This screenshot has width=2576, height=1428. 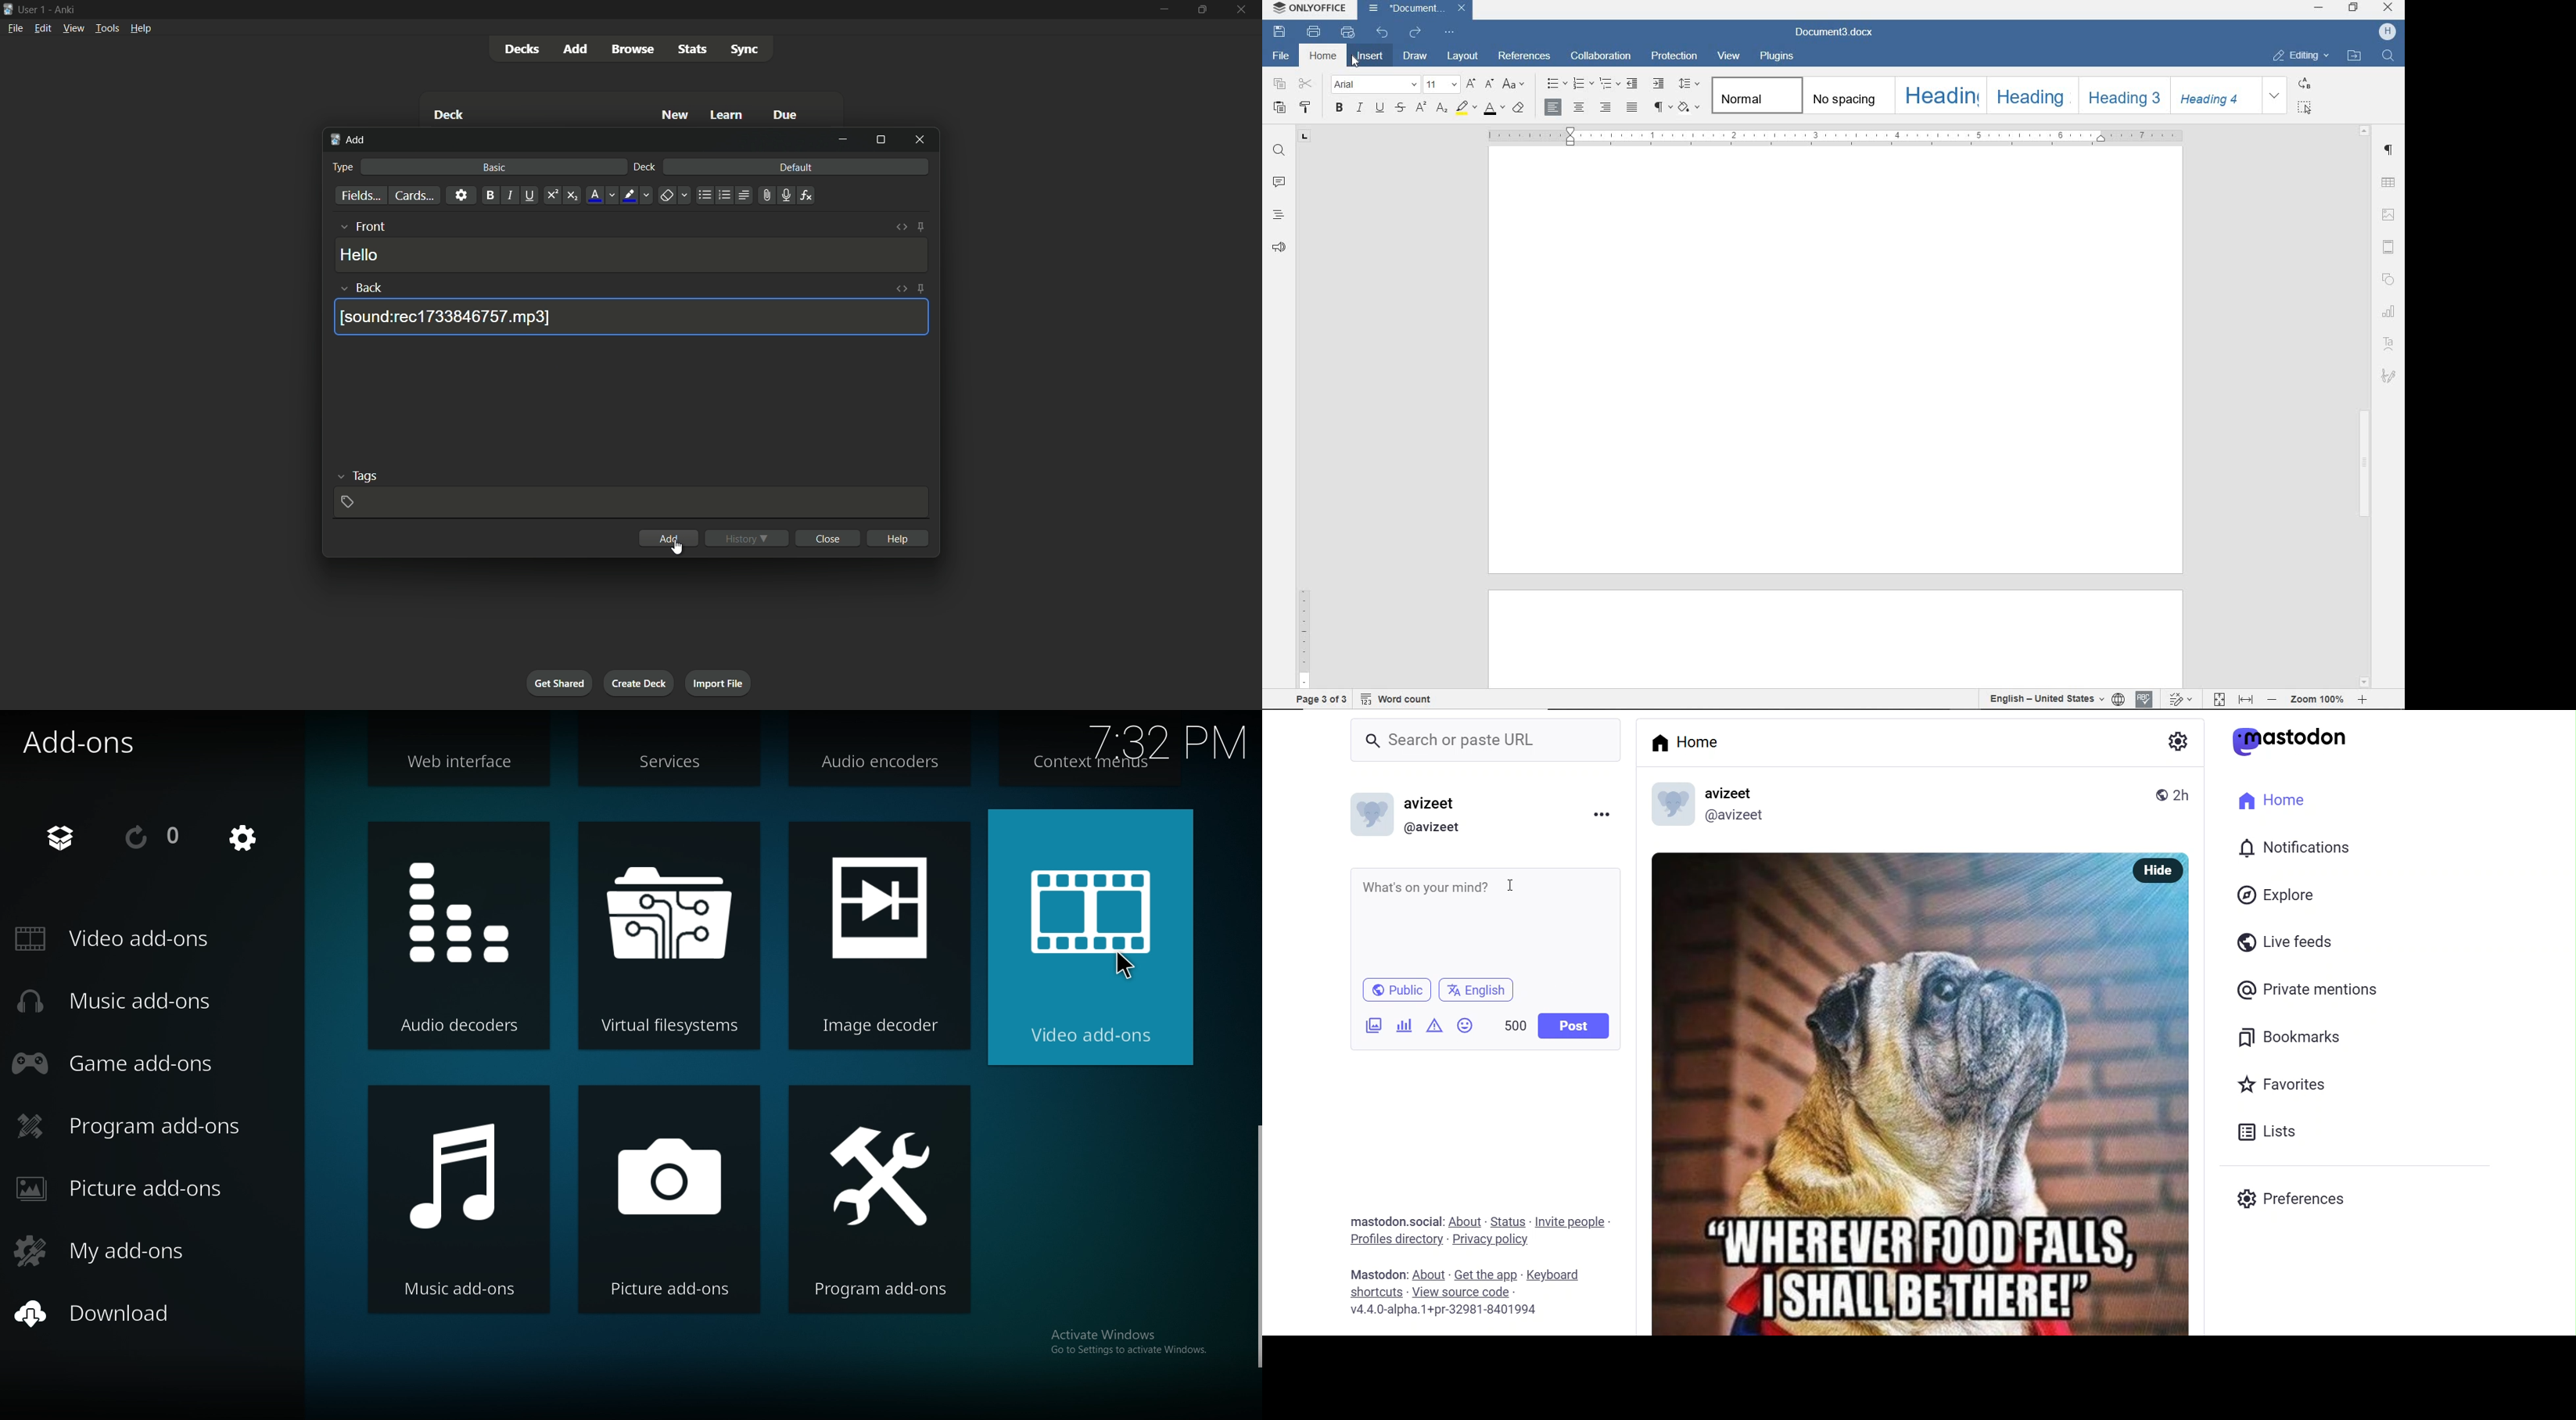 I want to click on VIEW, so click(x=1730, y=56).